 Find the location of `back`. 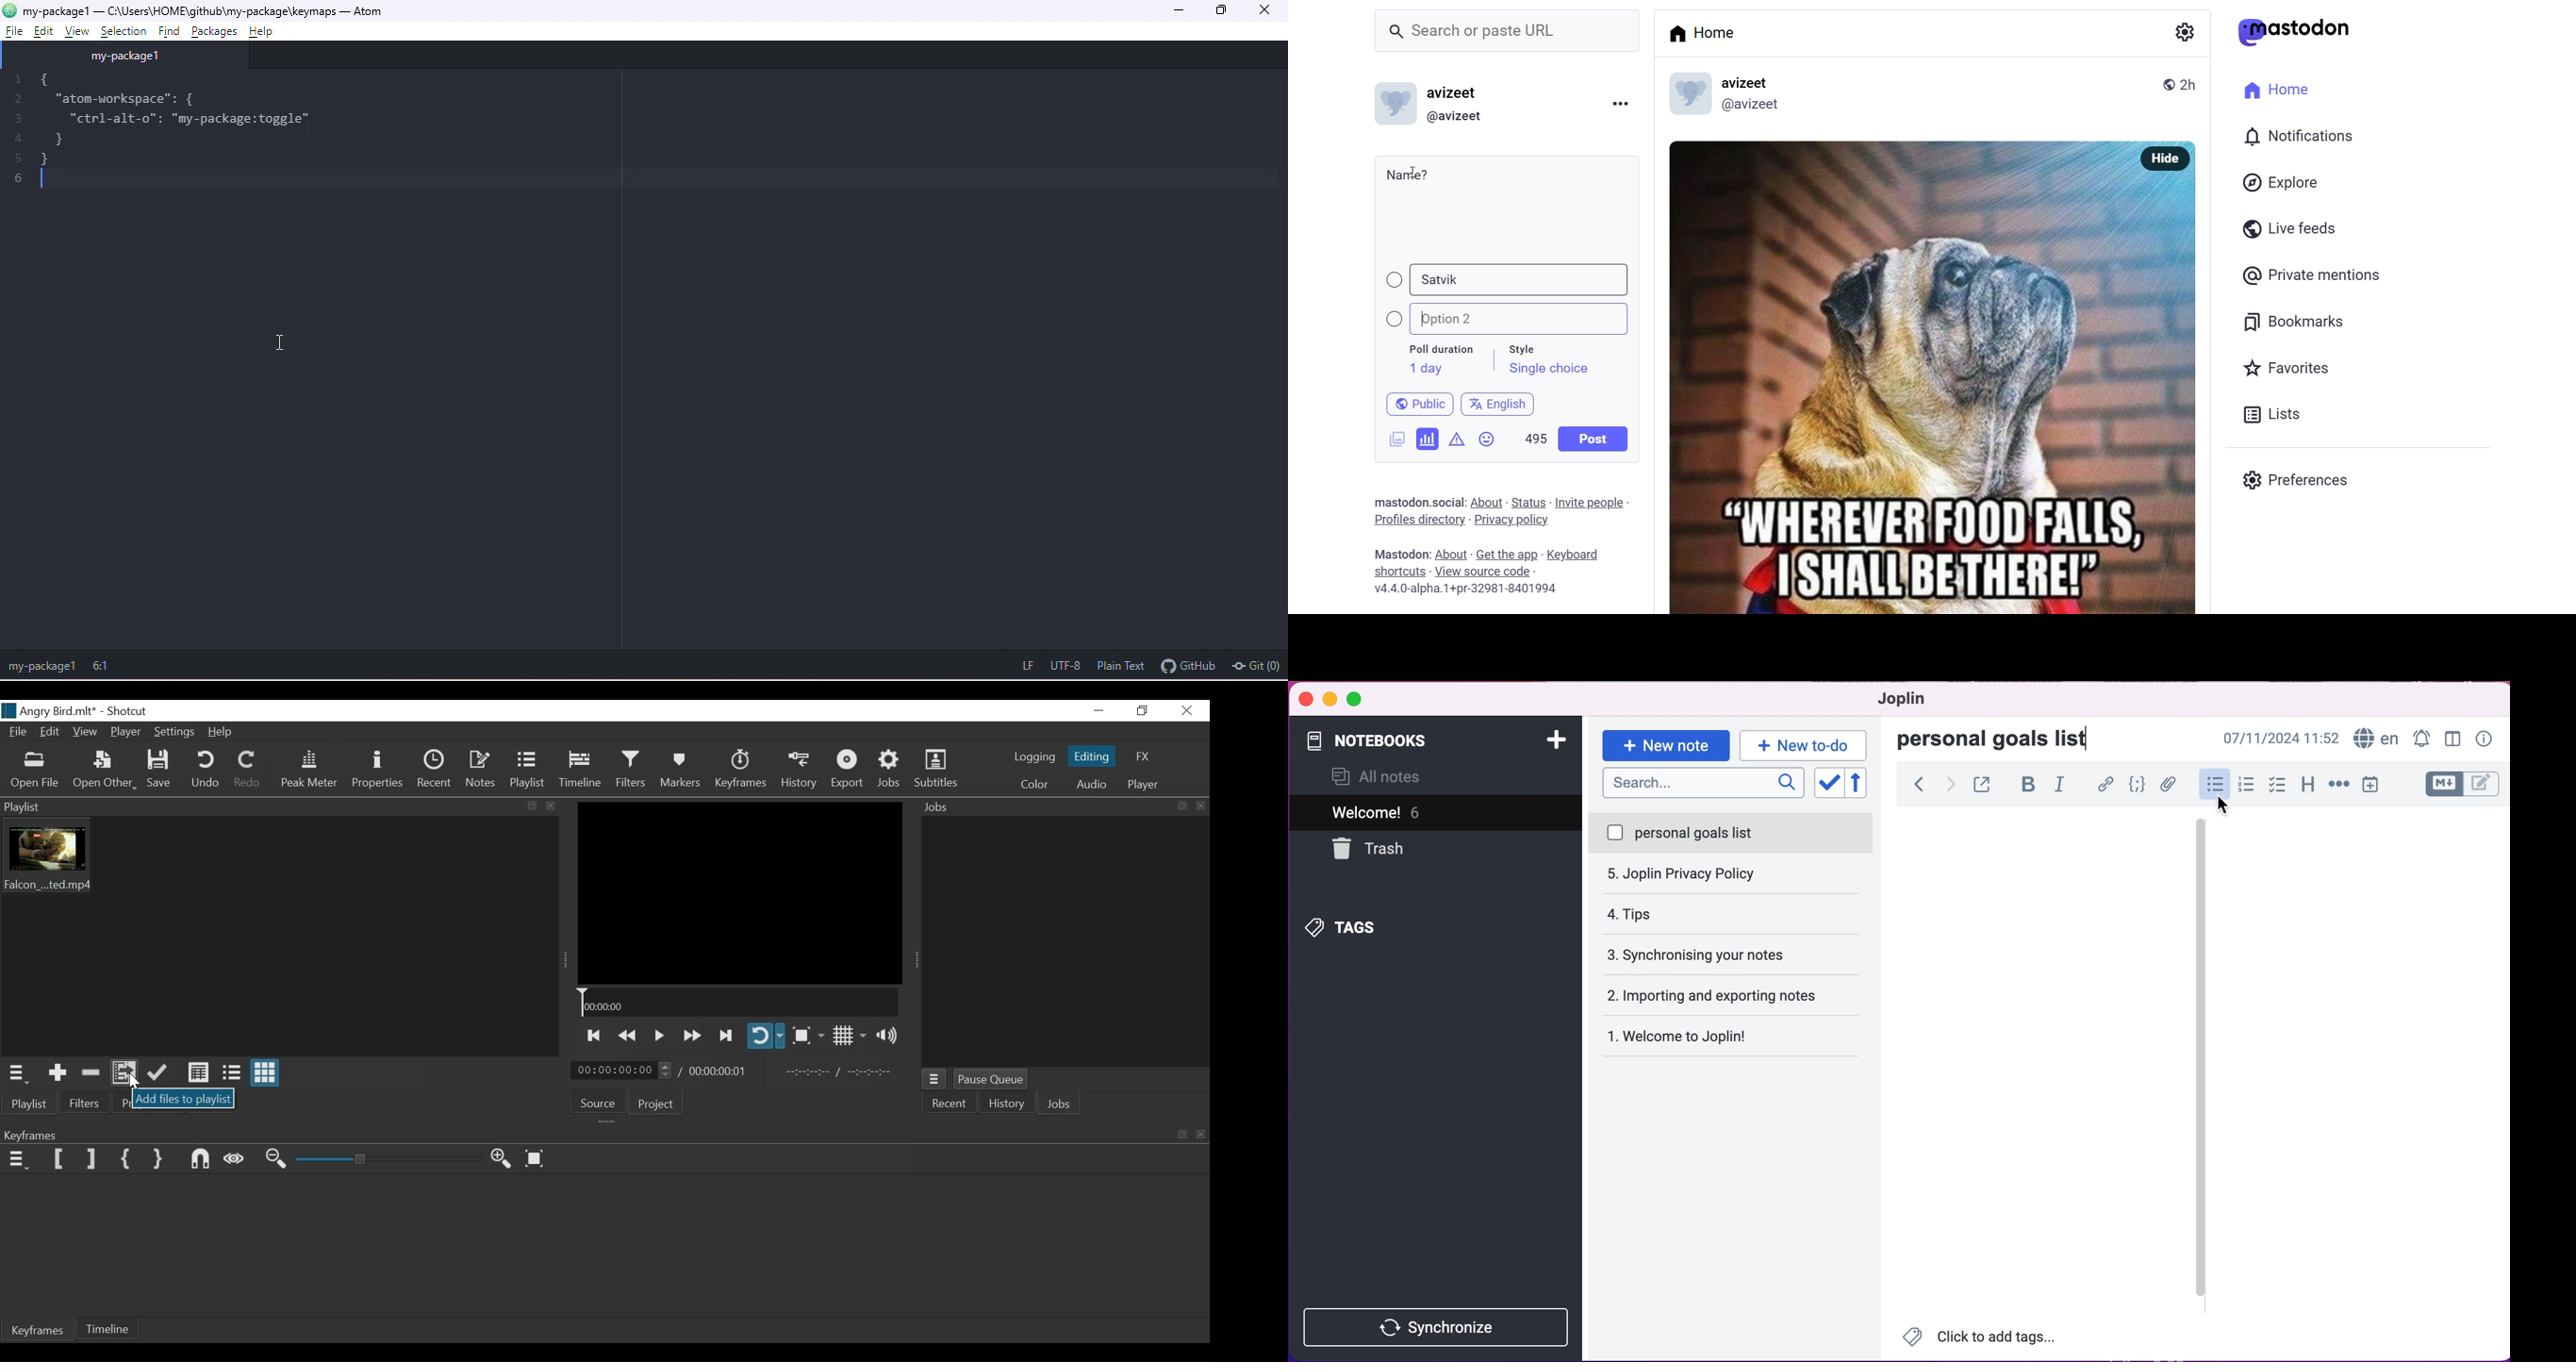

back is located at coordinates (1919, 786).